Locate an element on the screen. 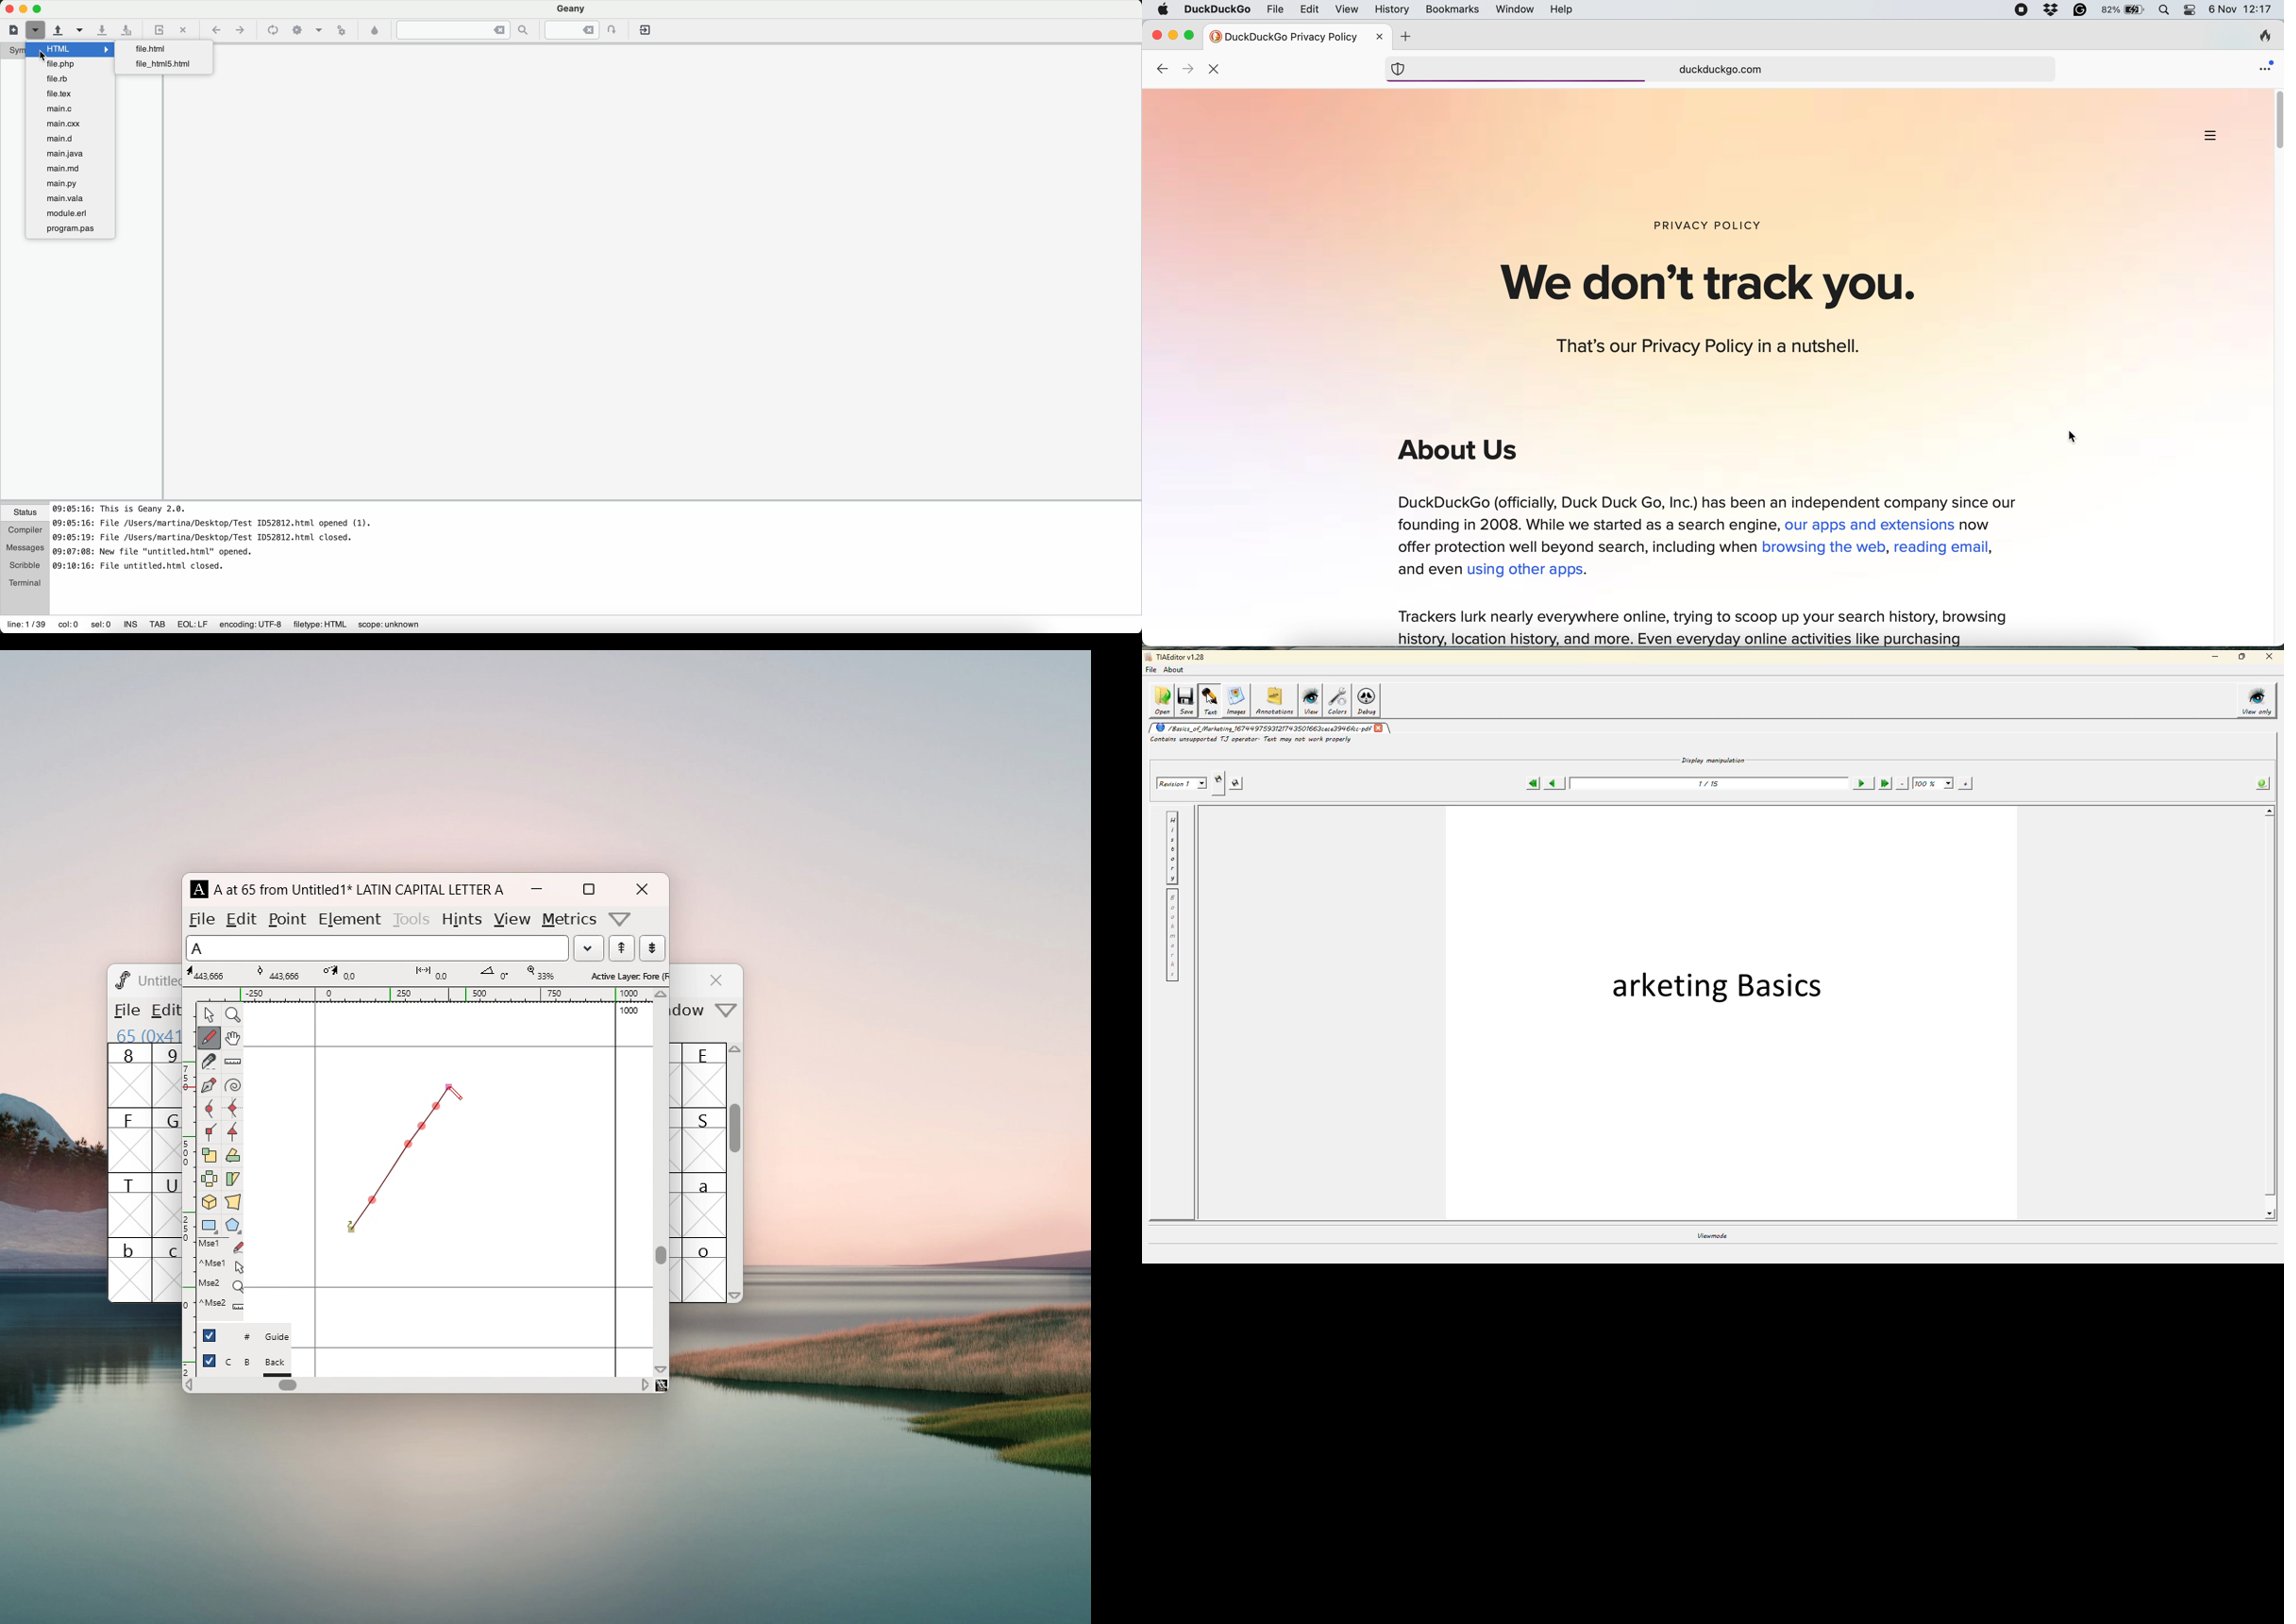  scroll down is located at coordinates (661, 1369).